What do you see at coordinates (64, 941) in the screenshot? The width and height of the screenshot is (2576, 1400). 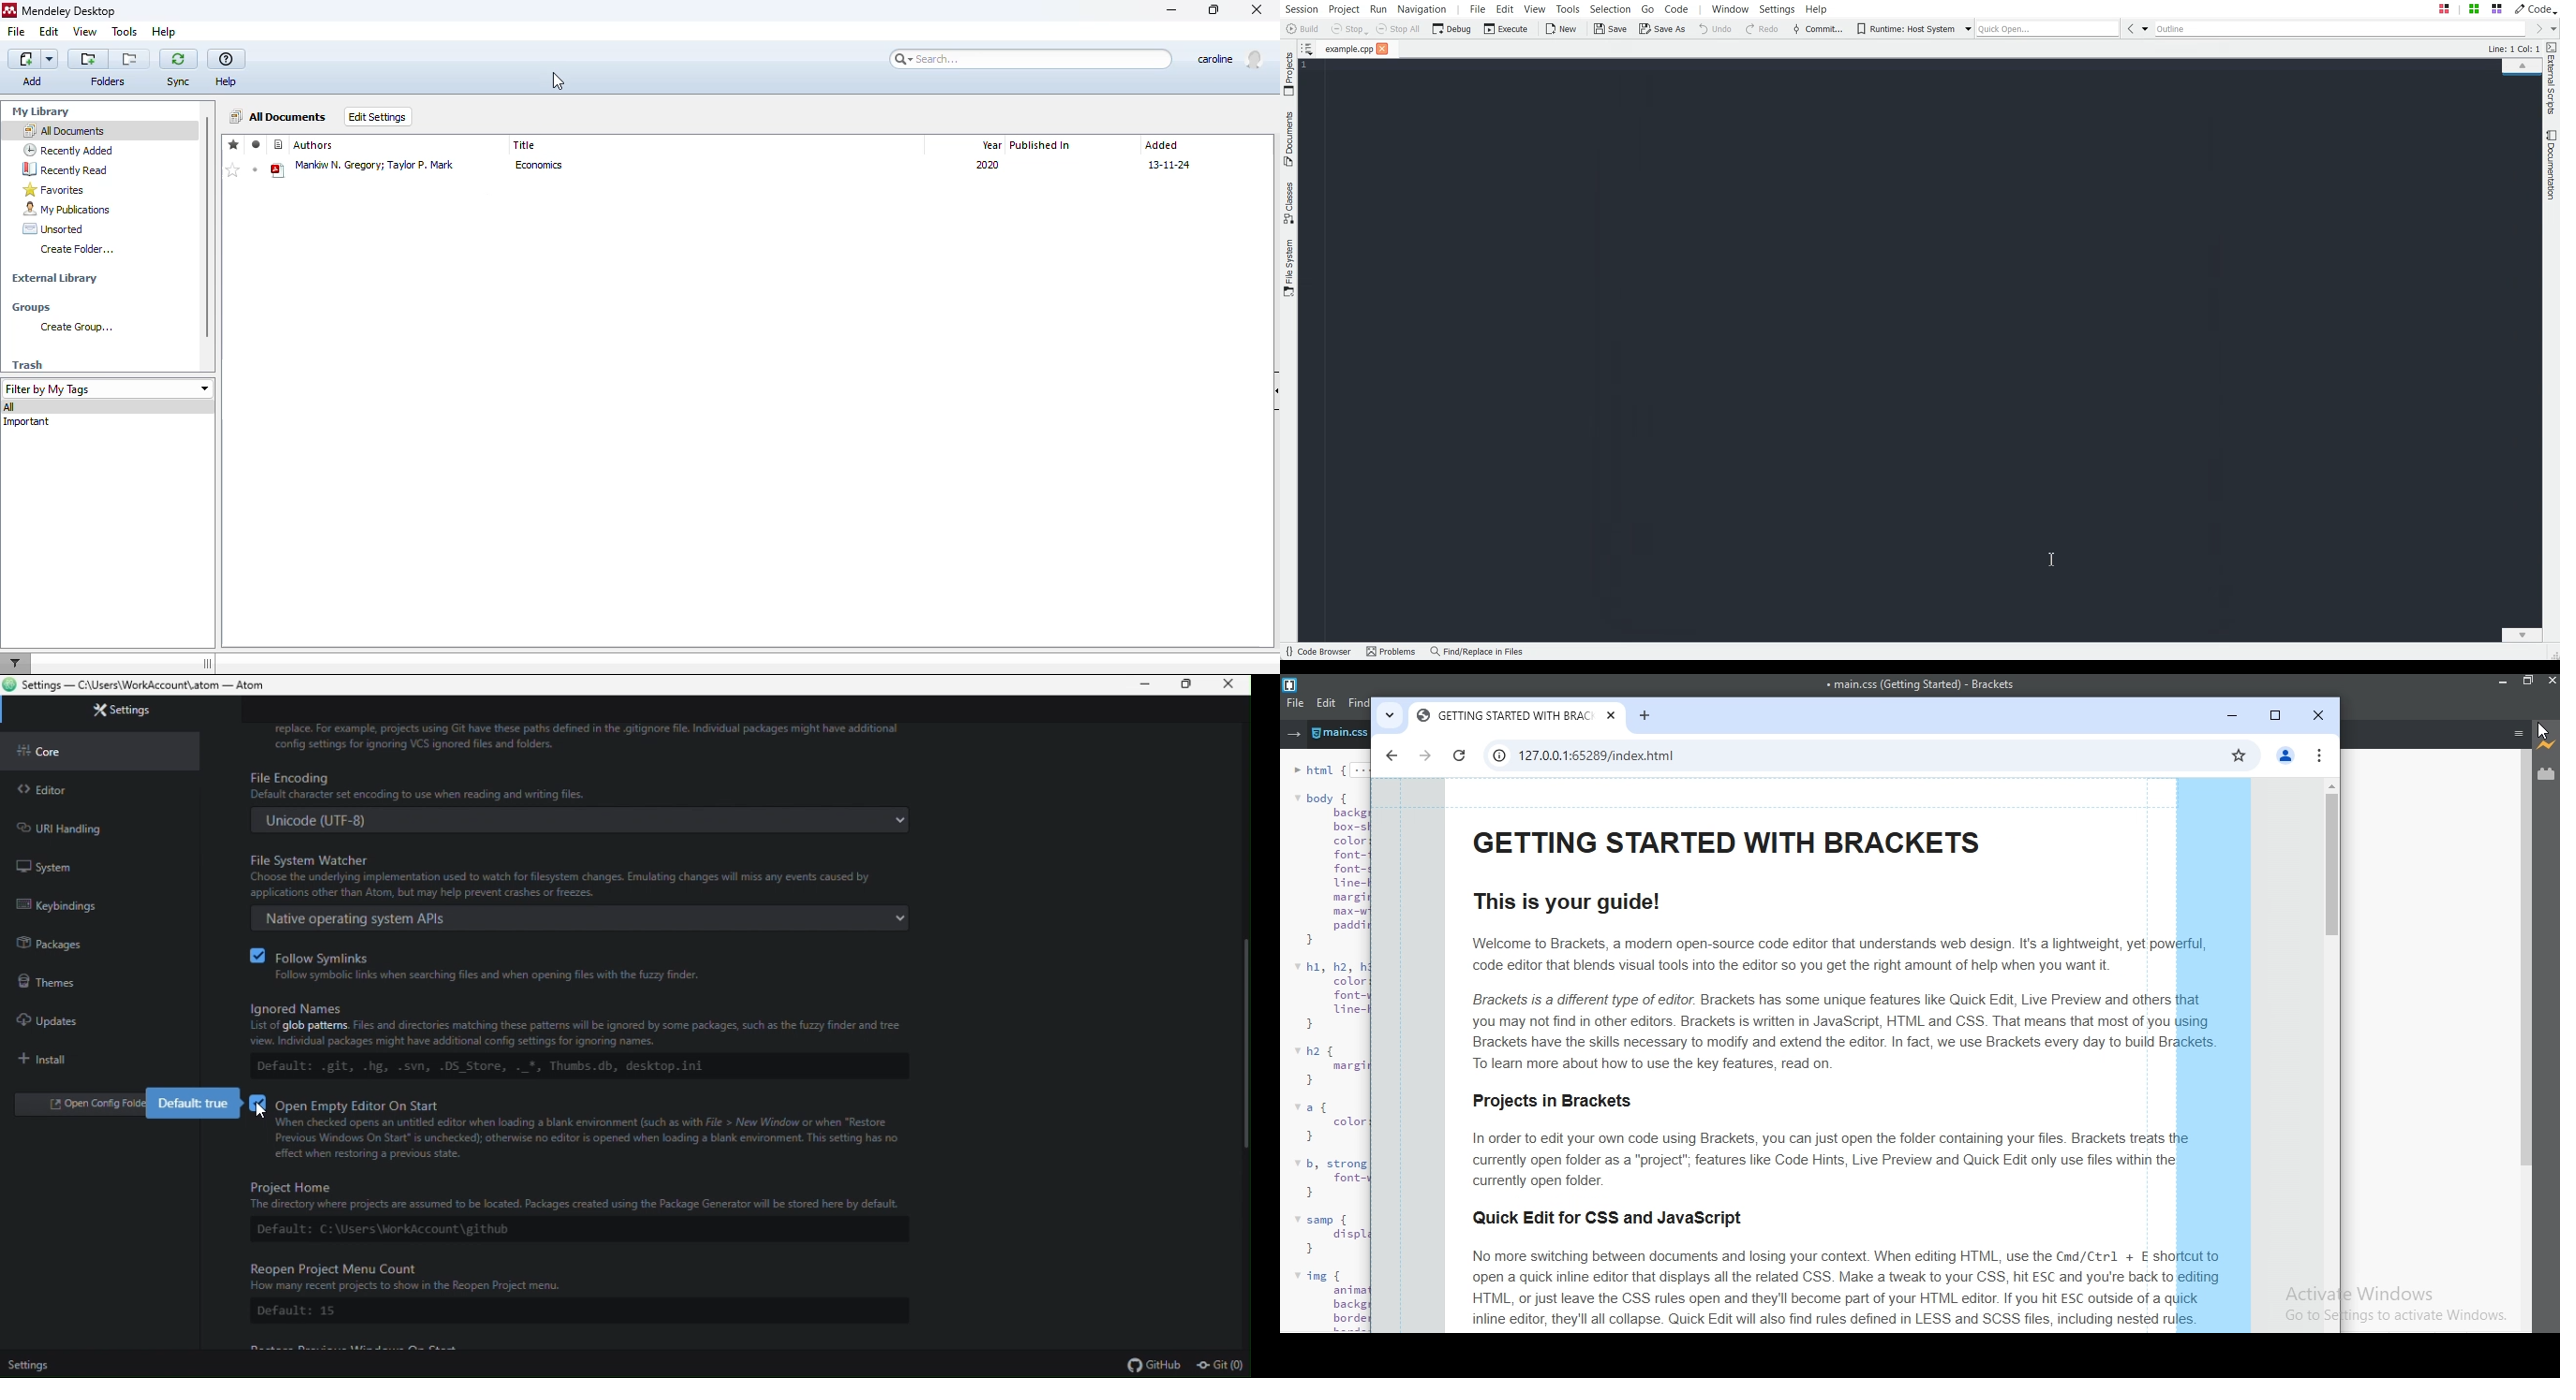 I see `Packages` at bounding box center [64, 941].